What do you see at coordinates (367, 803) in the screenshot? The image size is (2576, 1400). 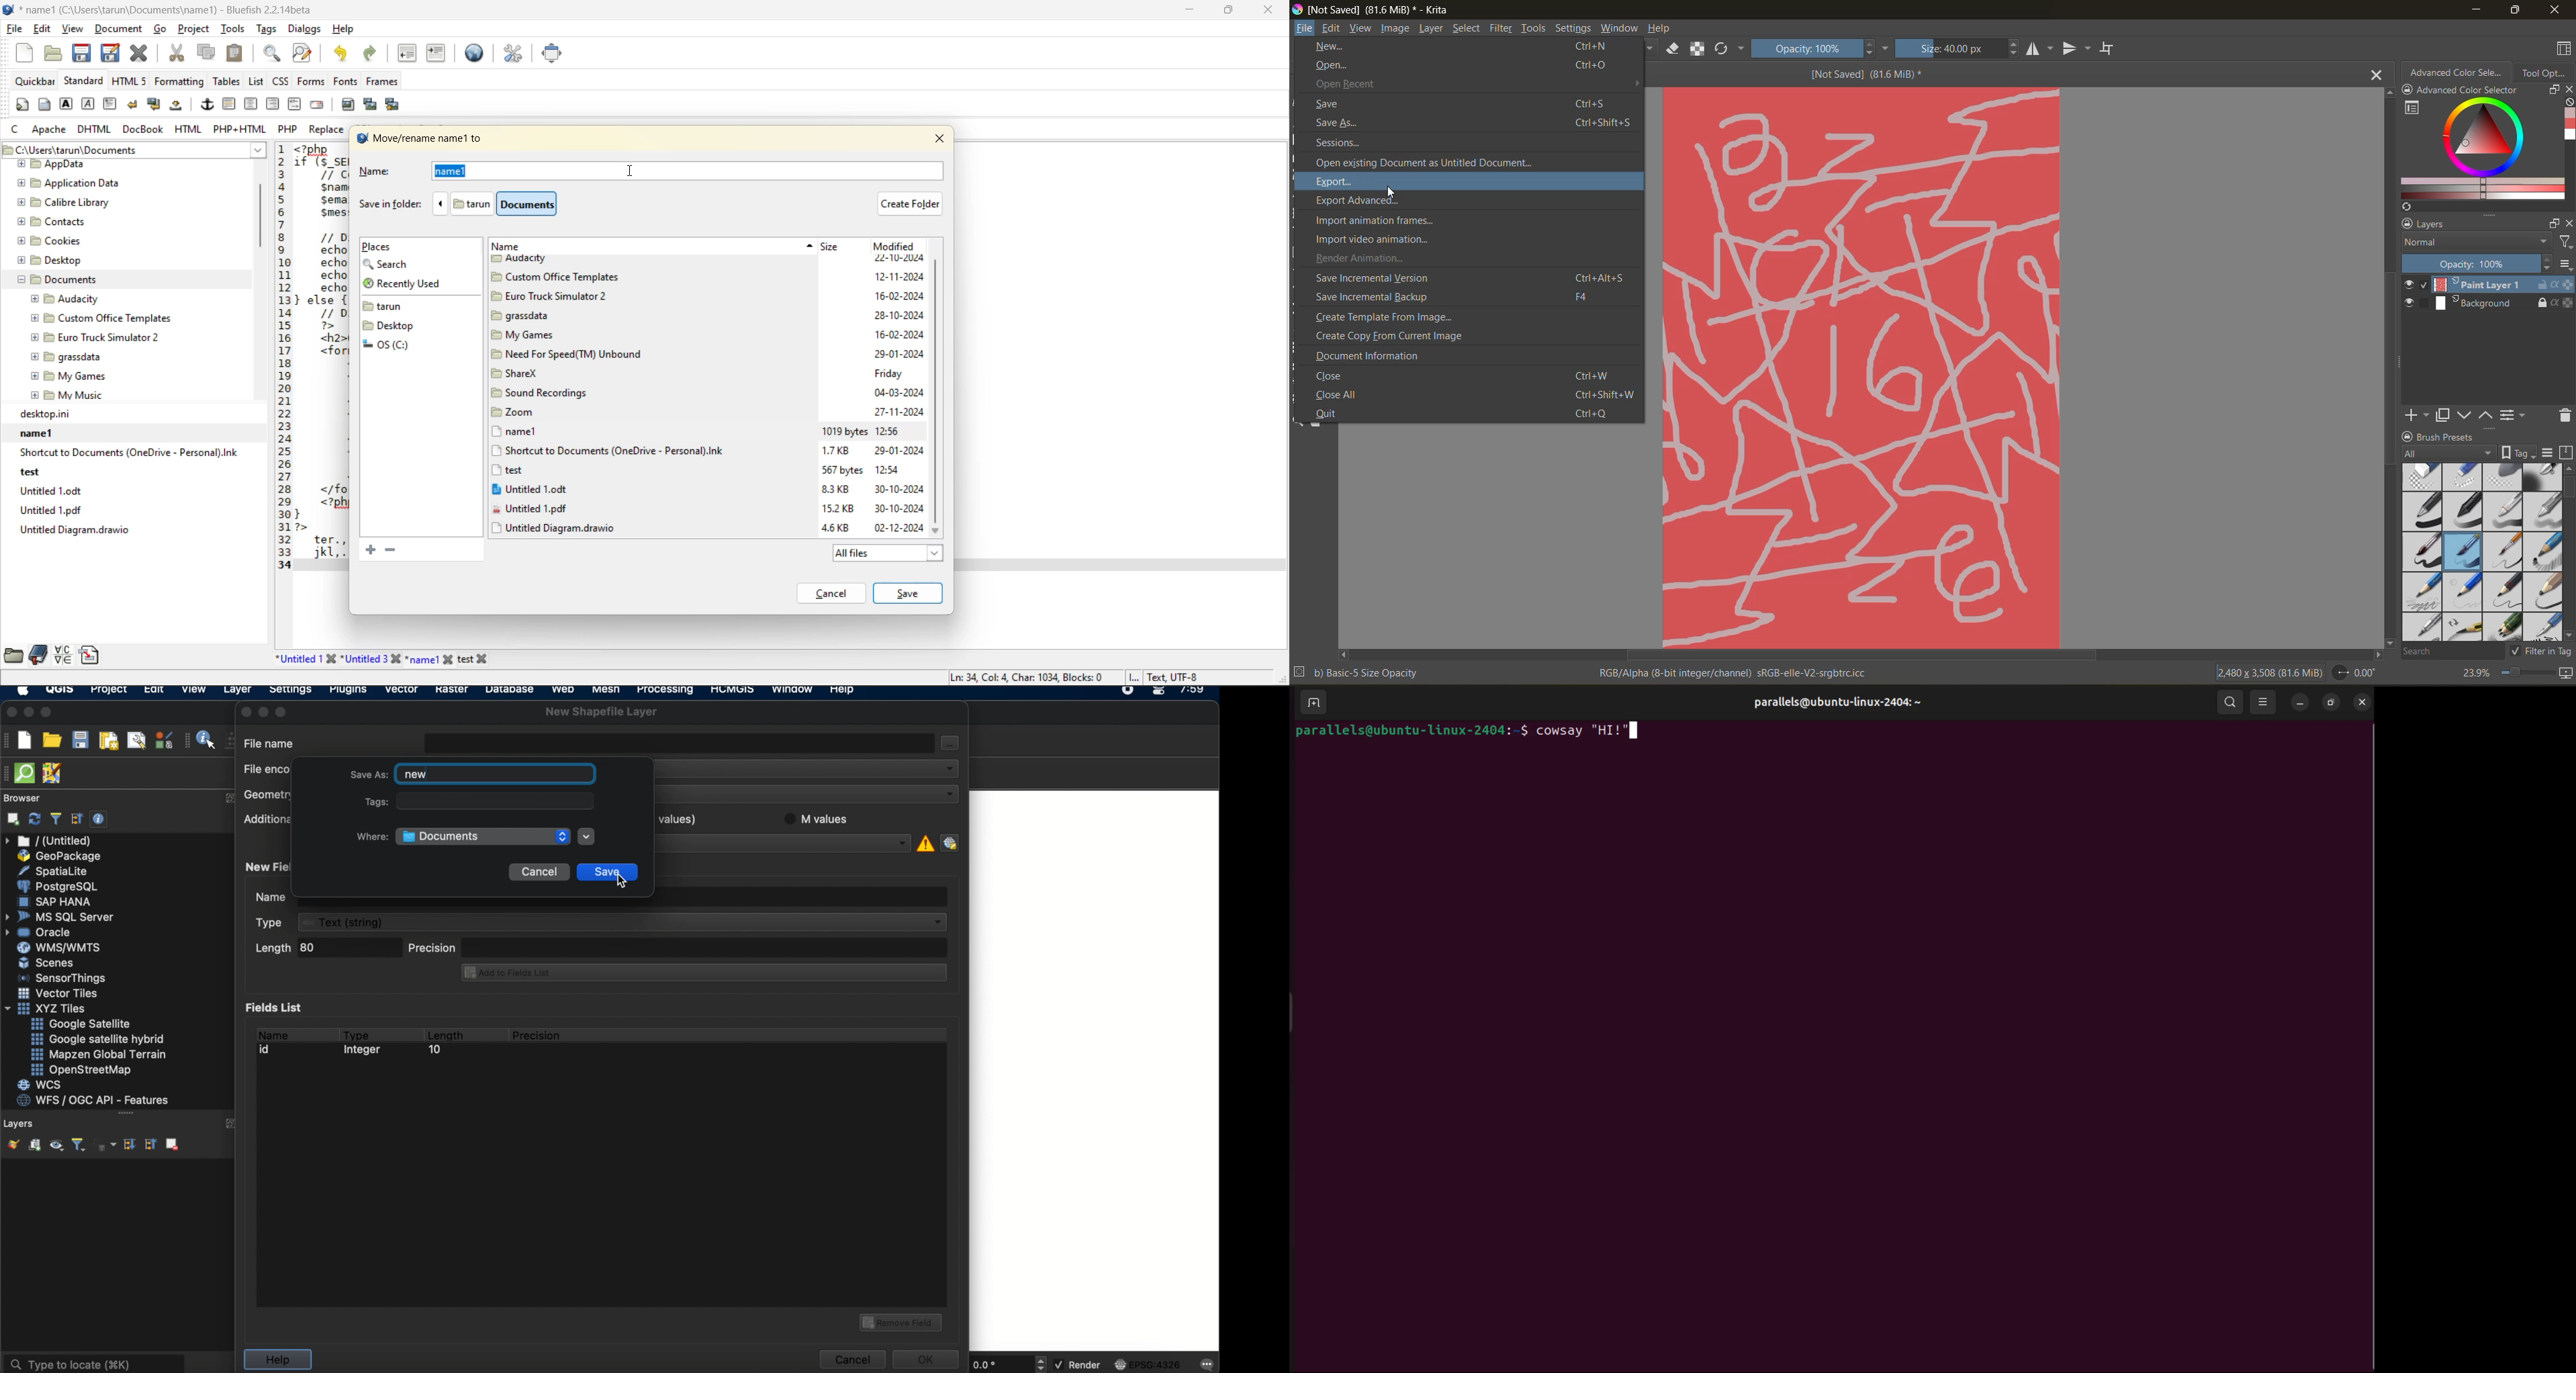 I see `Tags` at bounding box center [367, 803].